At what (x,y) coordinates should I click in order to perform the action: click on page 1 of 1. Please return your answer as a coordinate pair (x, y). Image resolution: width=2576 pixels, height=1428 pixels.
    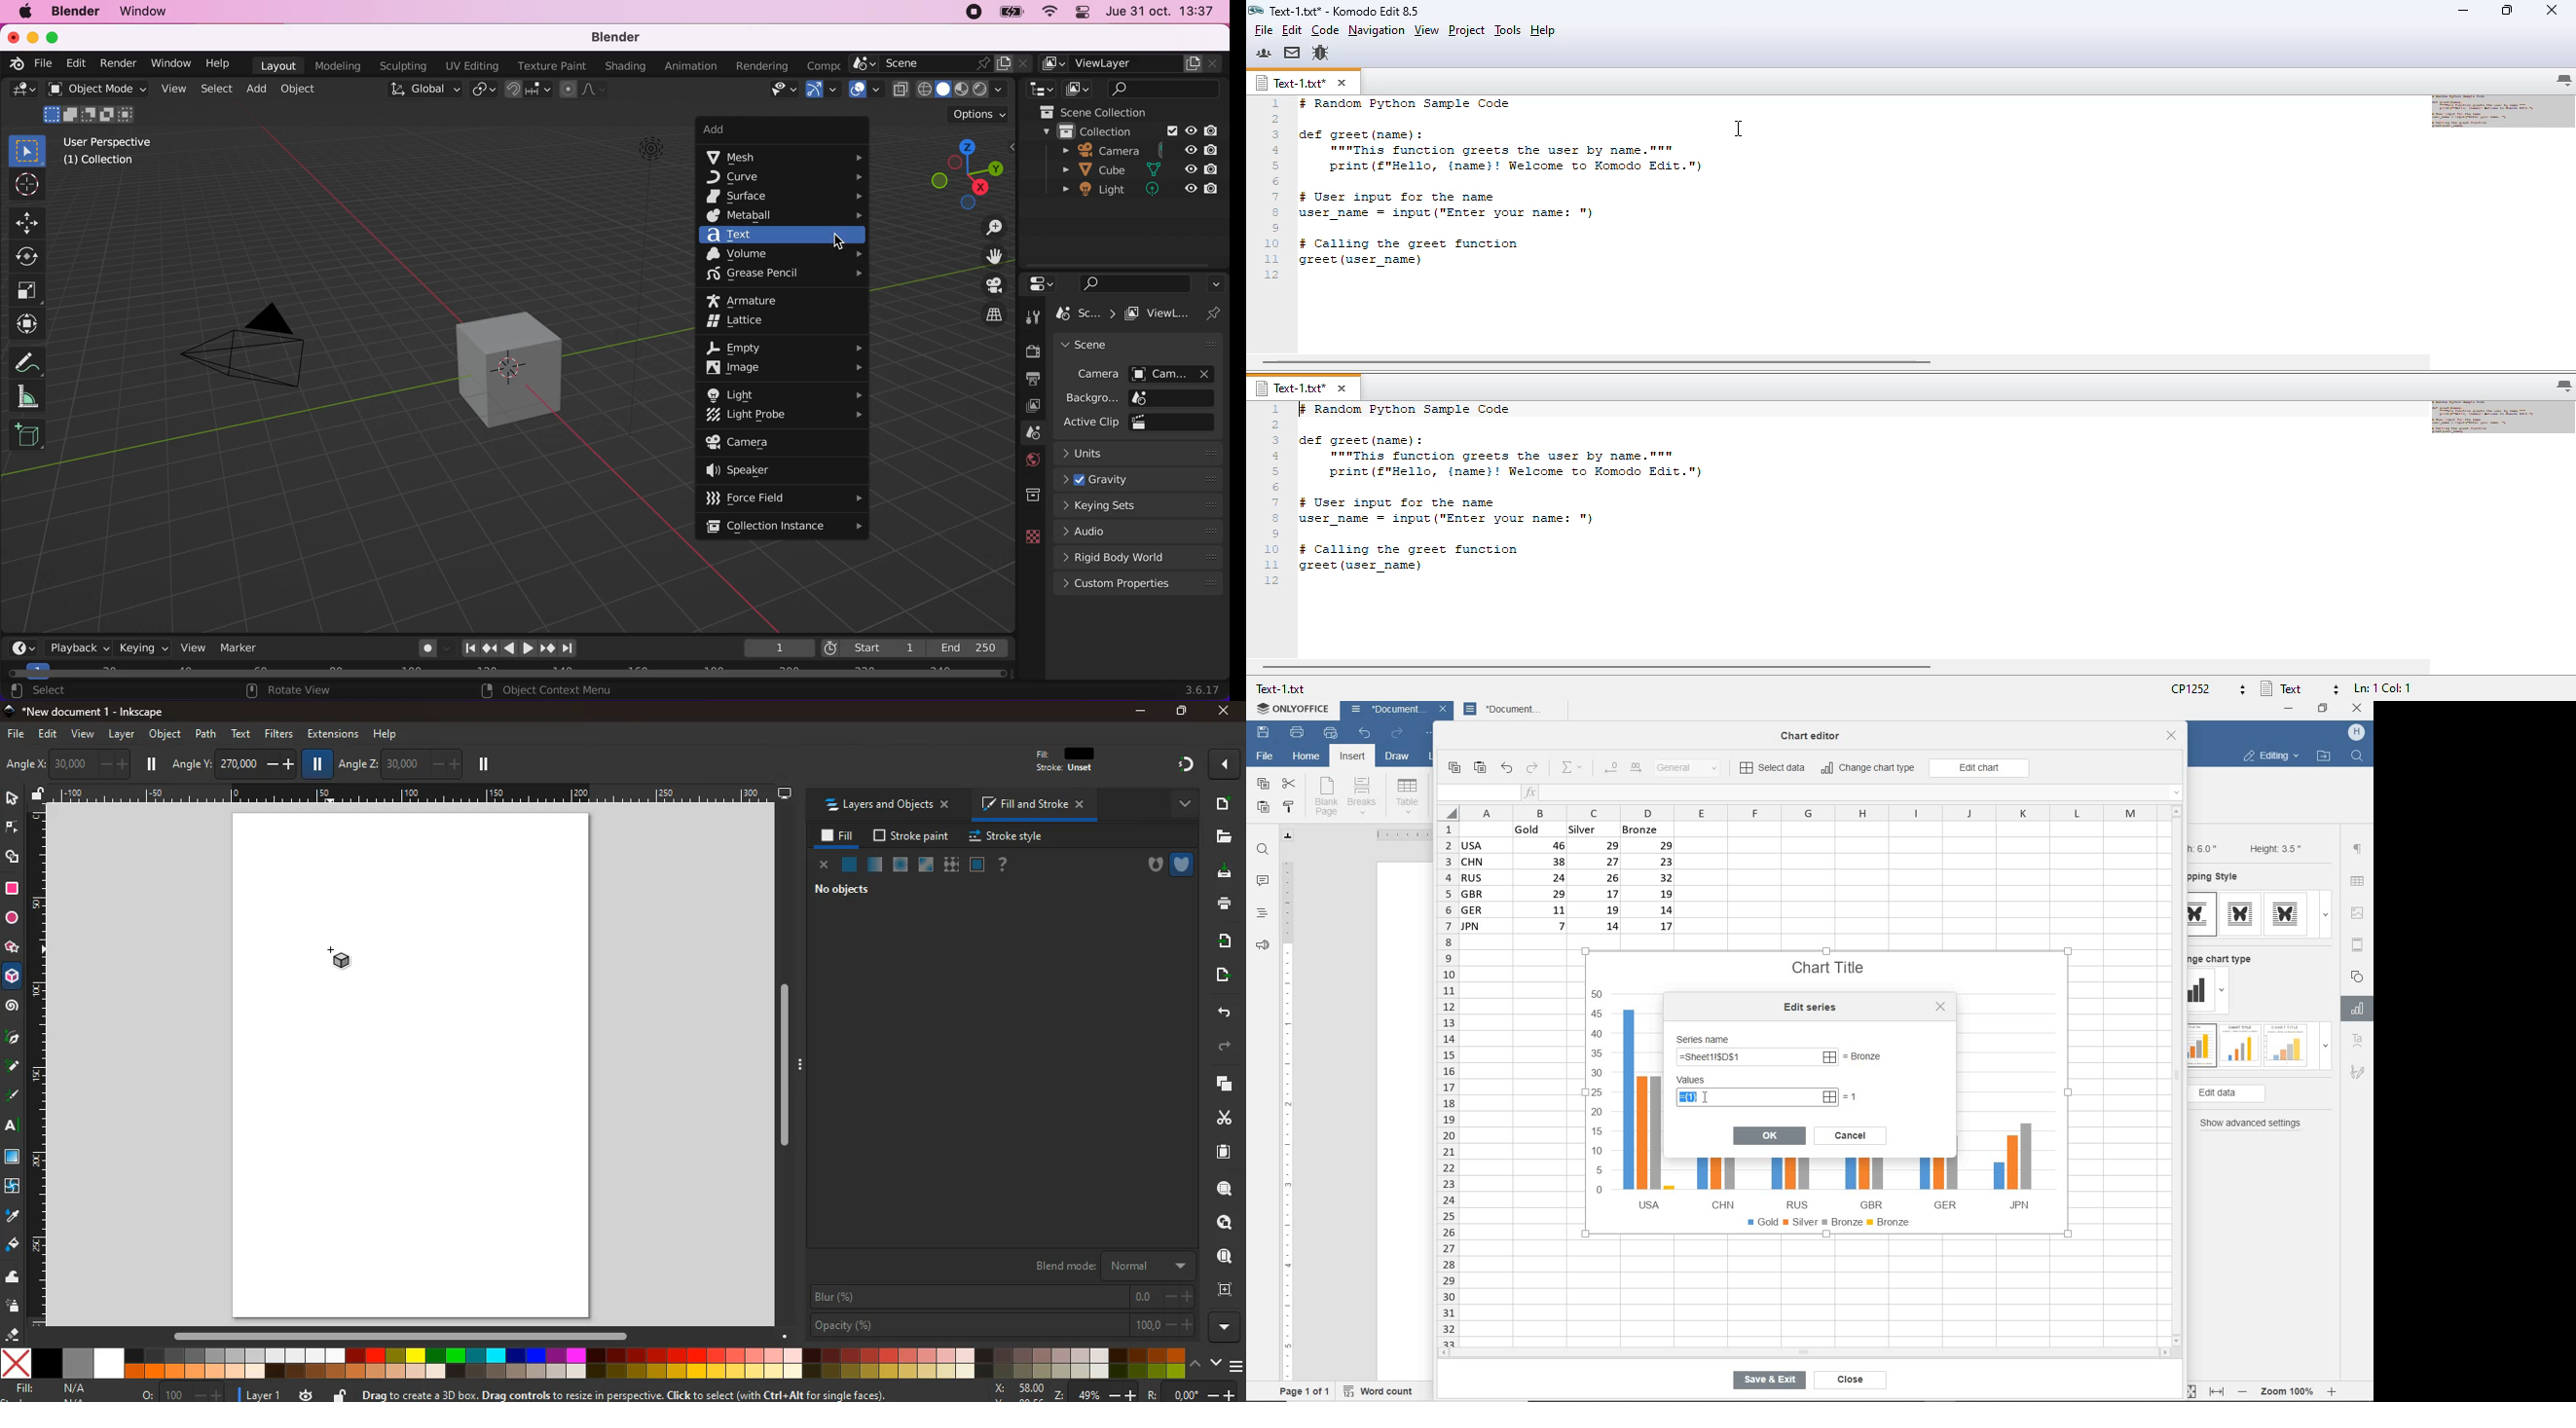
    Looking at the image, I should click on (1305, 1391).